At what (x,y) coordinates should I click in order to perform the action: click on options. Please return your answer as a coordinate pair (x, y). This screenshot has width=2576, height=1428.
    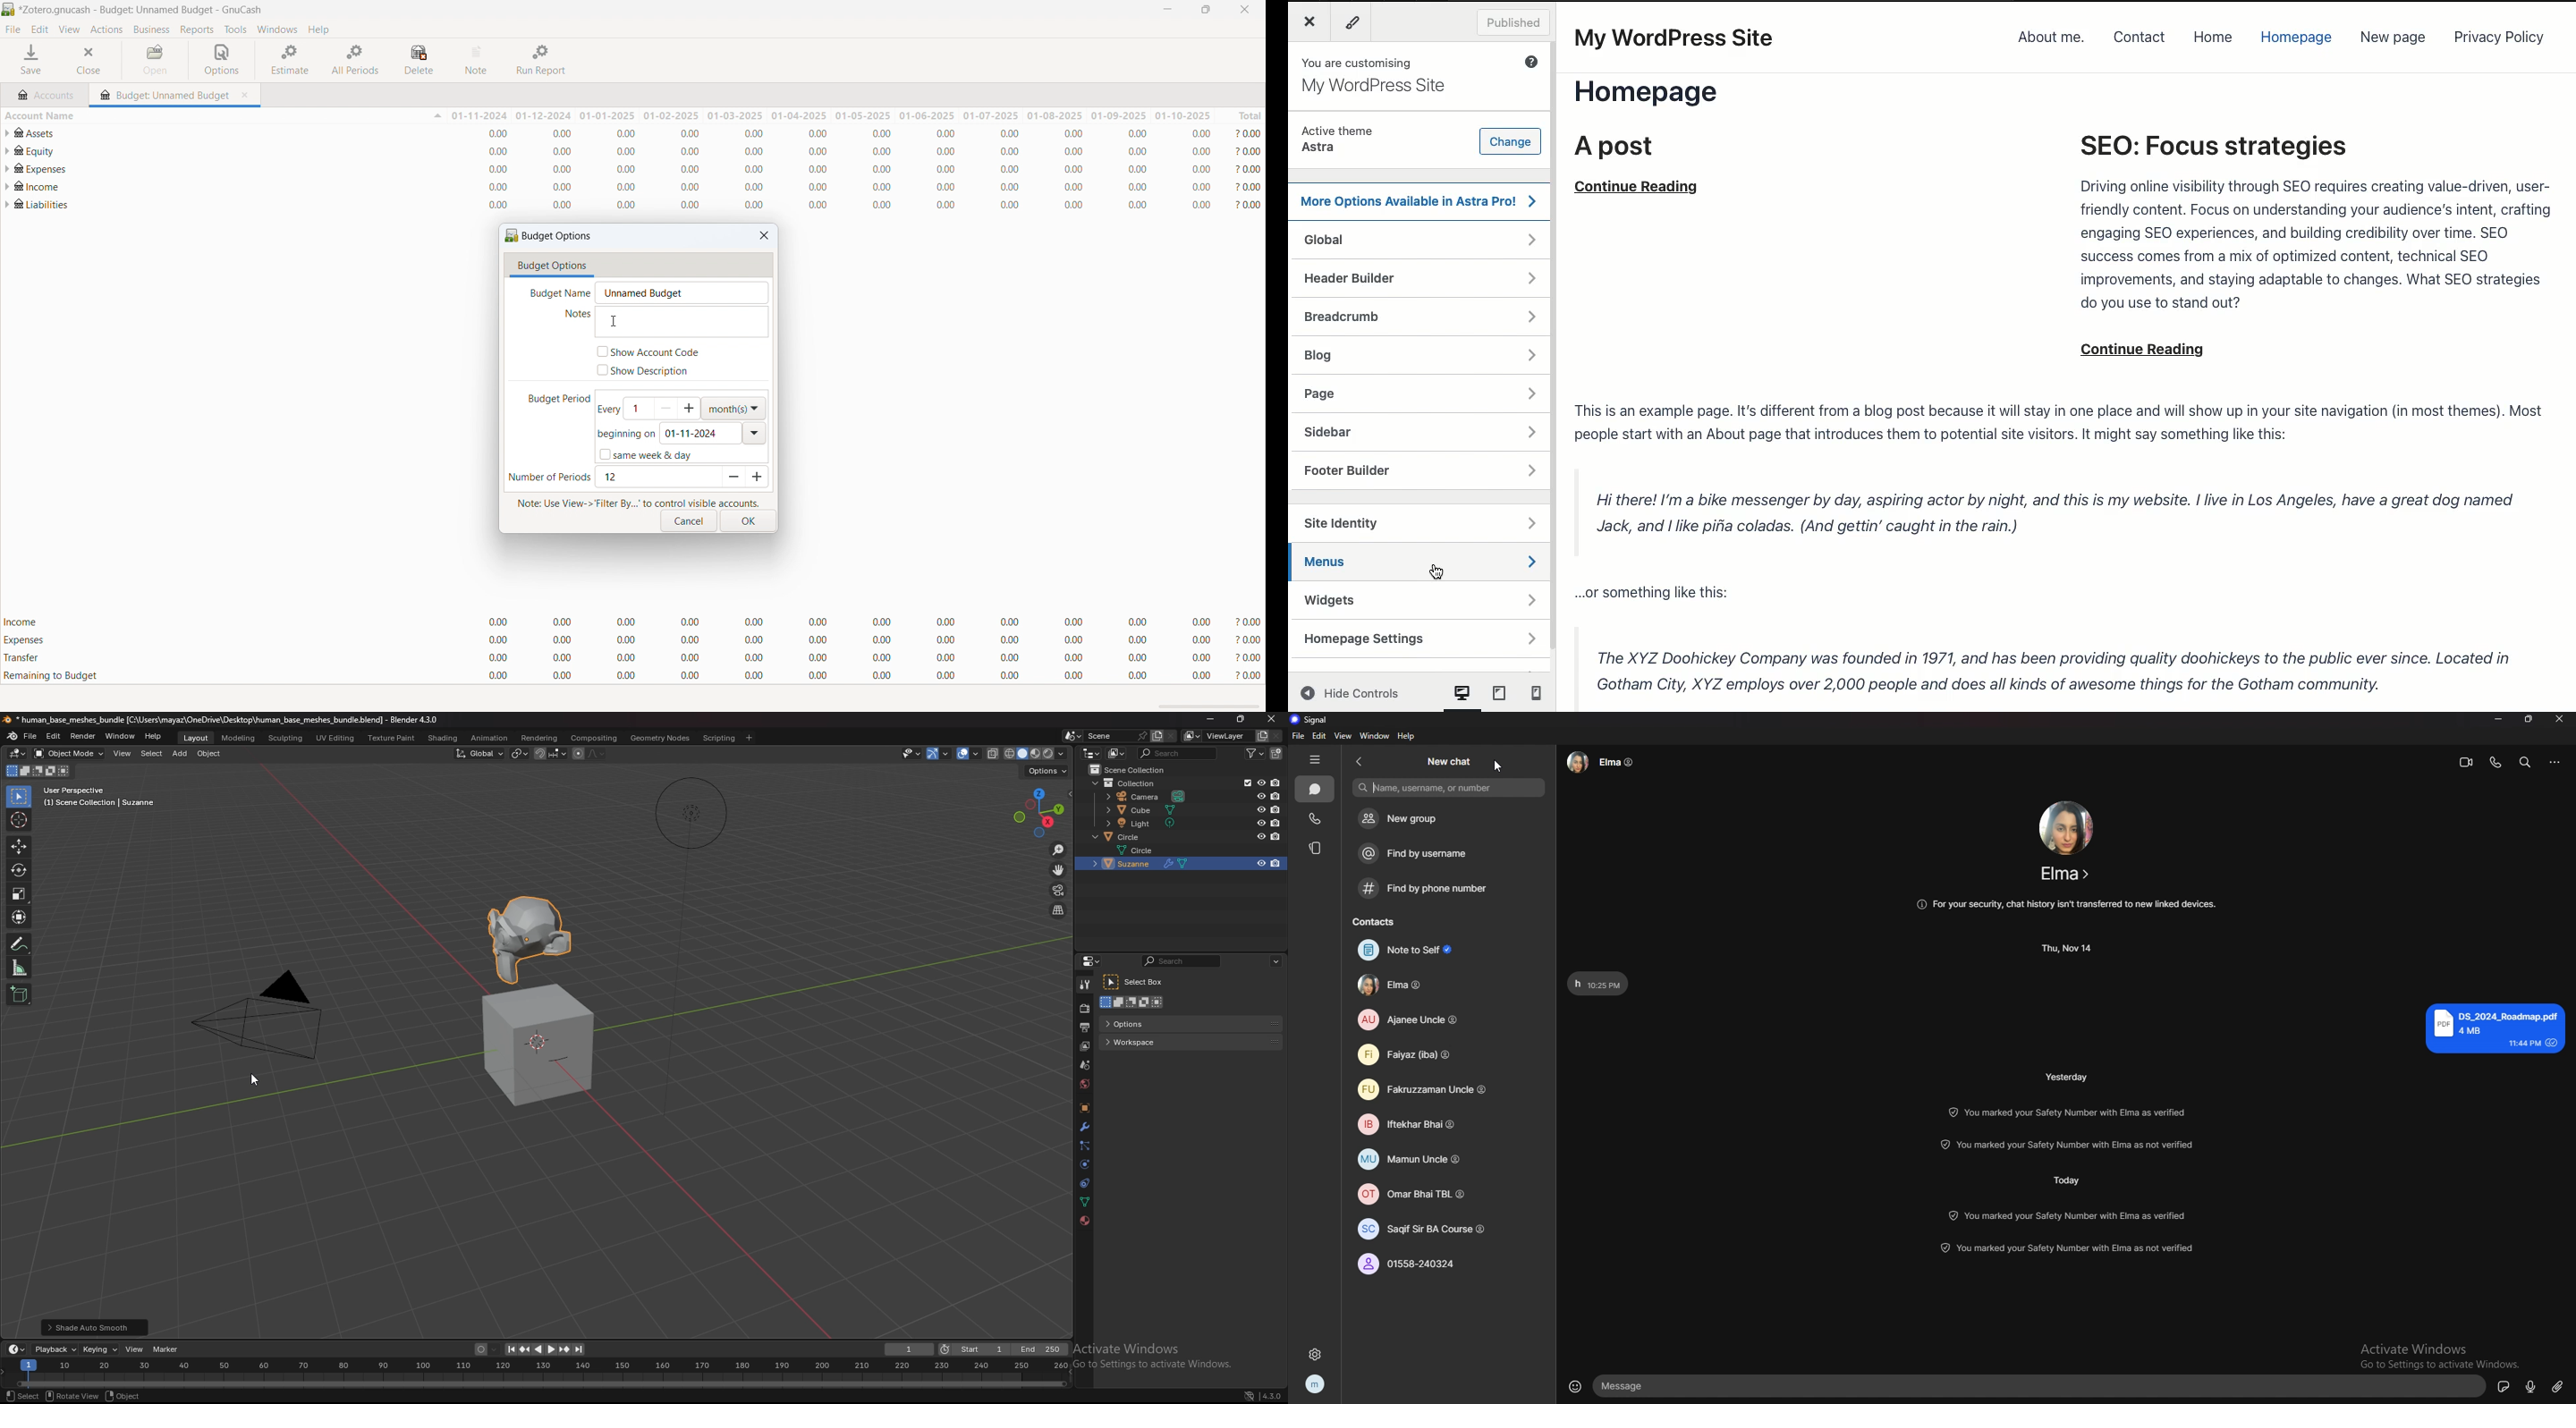
    Looking at the image, I should click on (2555, 763).